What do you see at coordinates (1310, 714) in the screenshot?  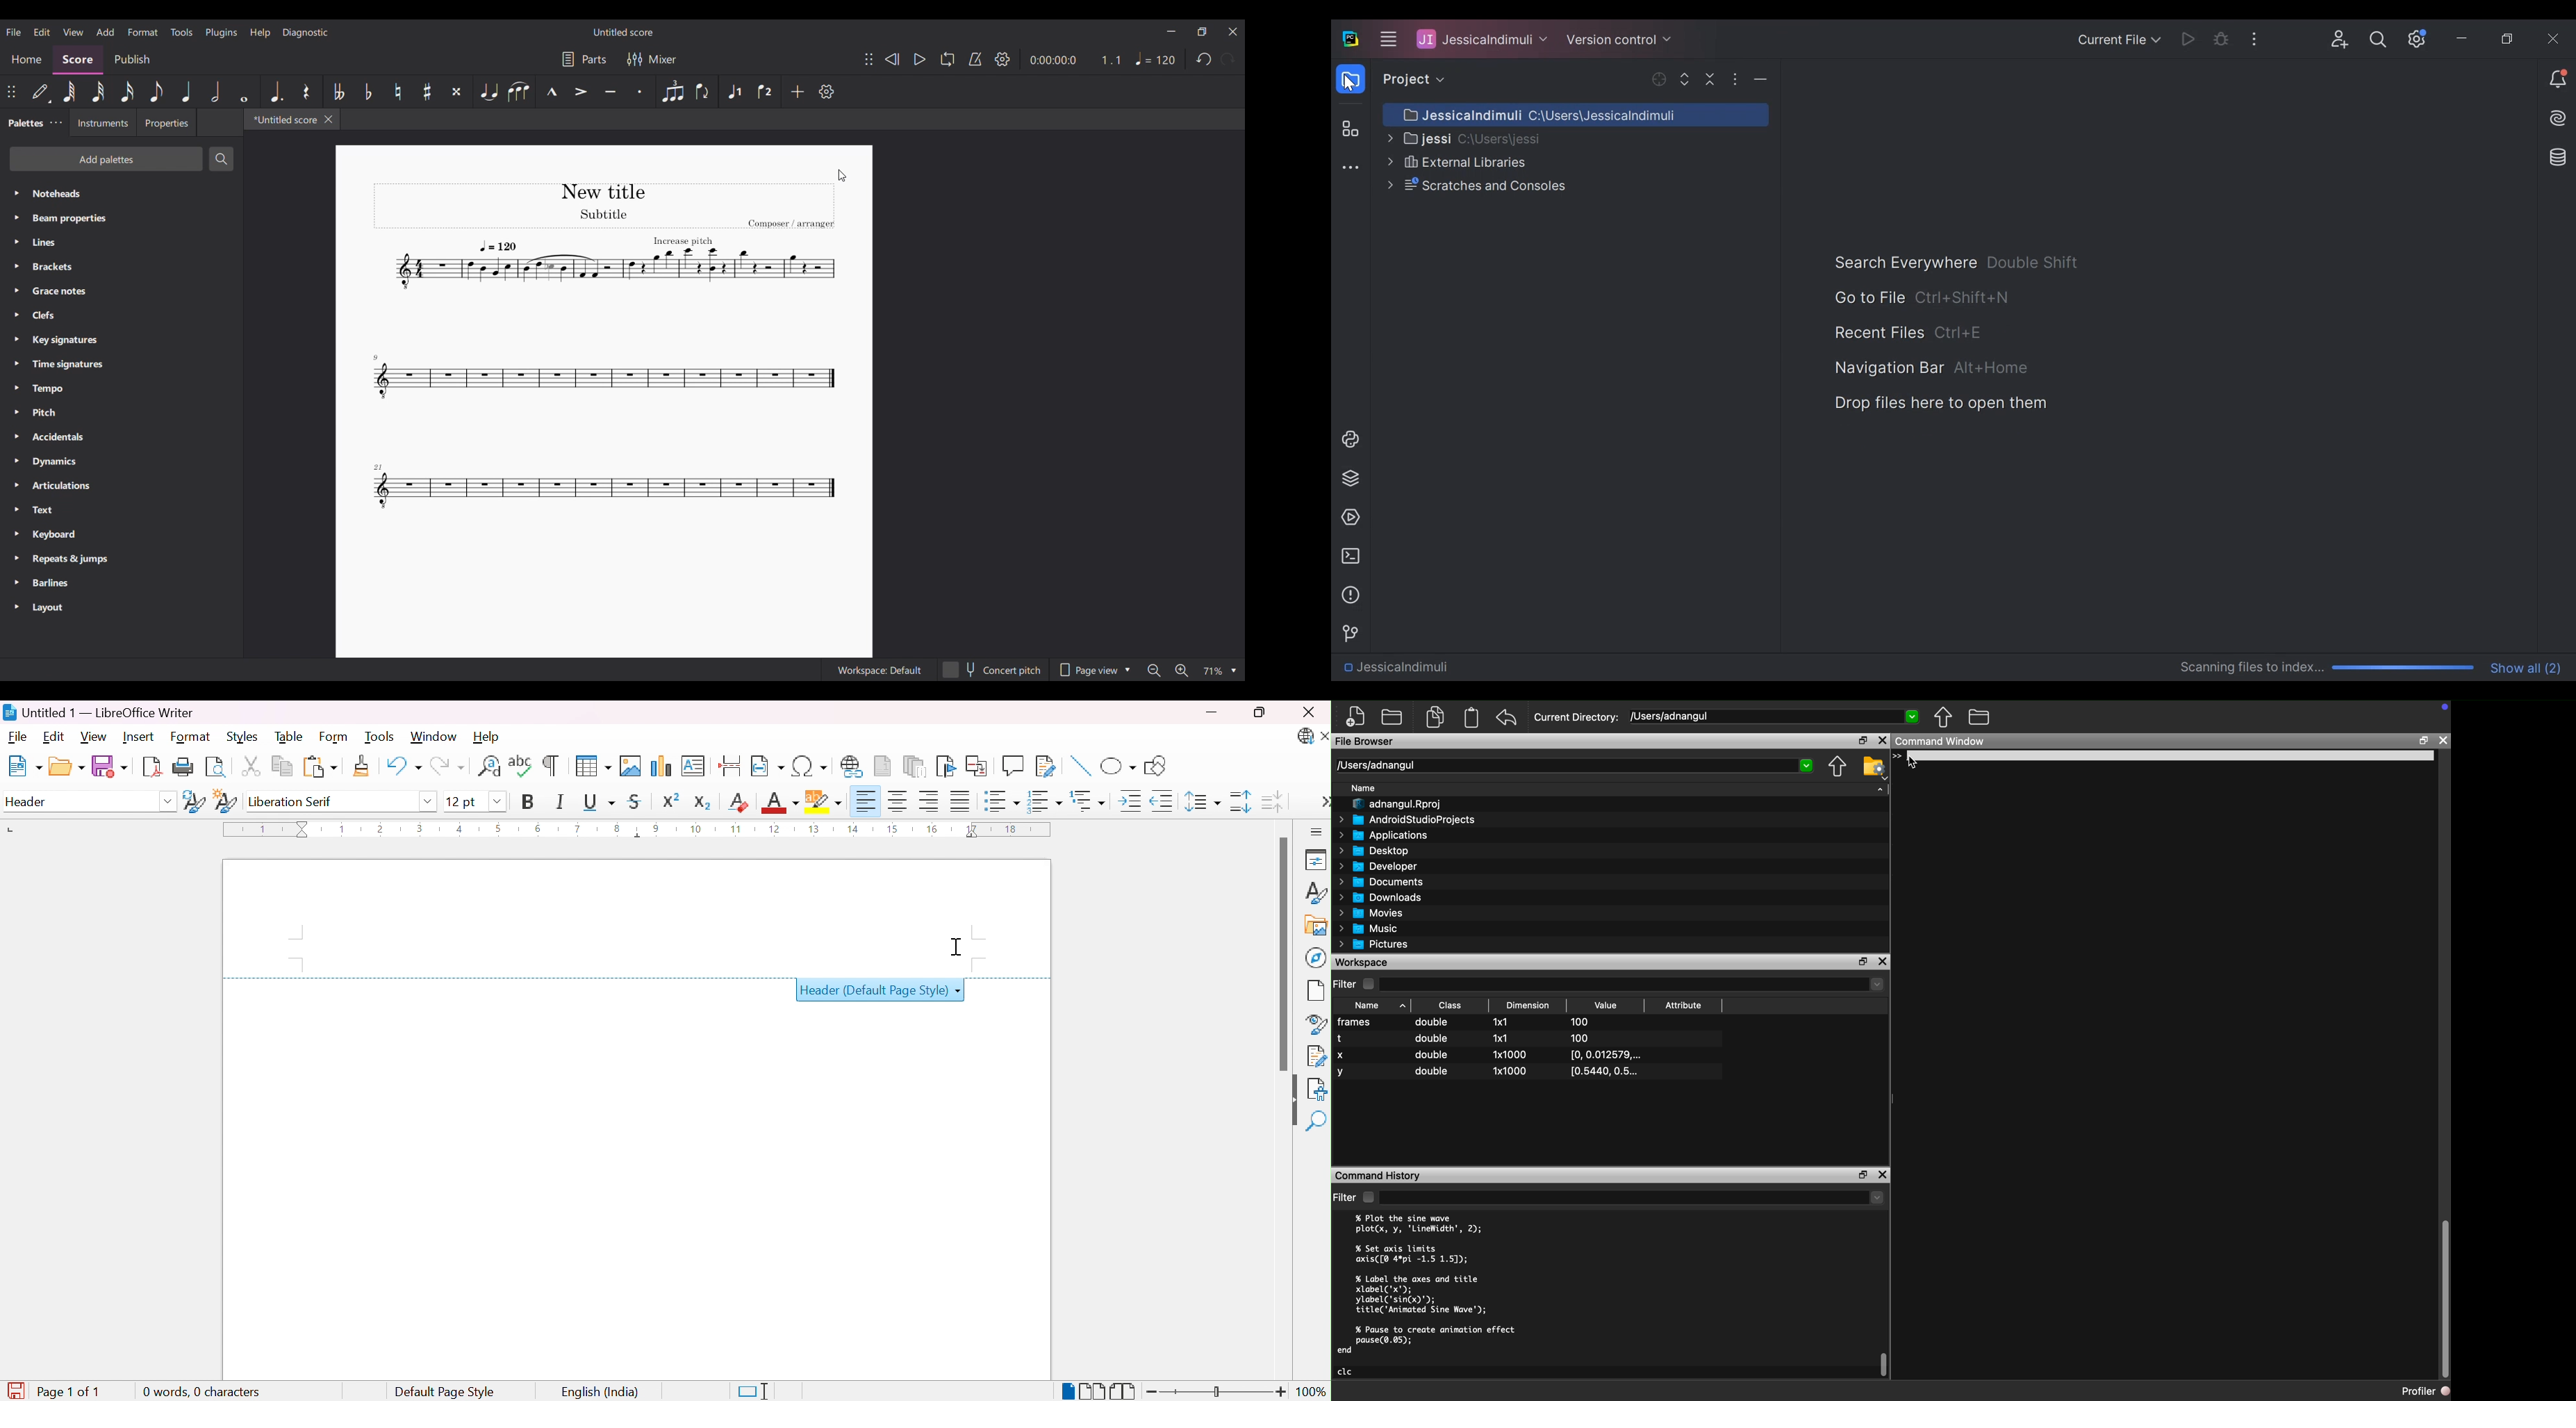 I see `Close` at bounding box center [1310, 714].